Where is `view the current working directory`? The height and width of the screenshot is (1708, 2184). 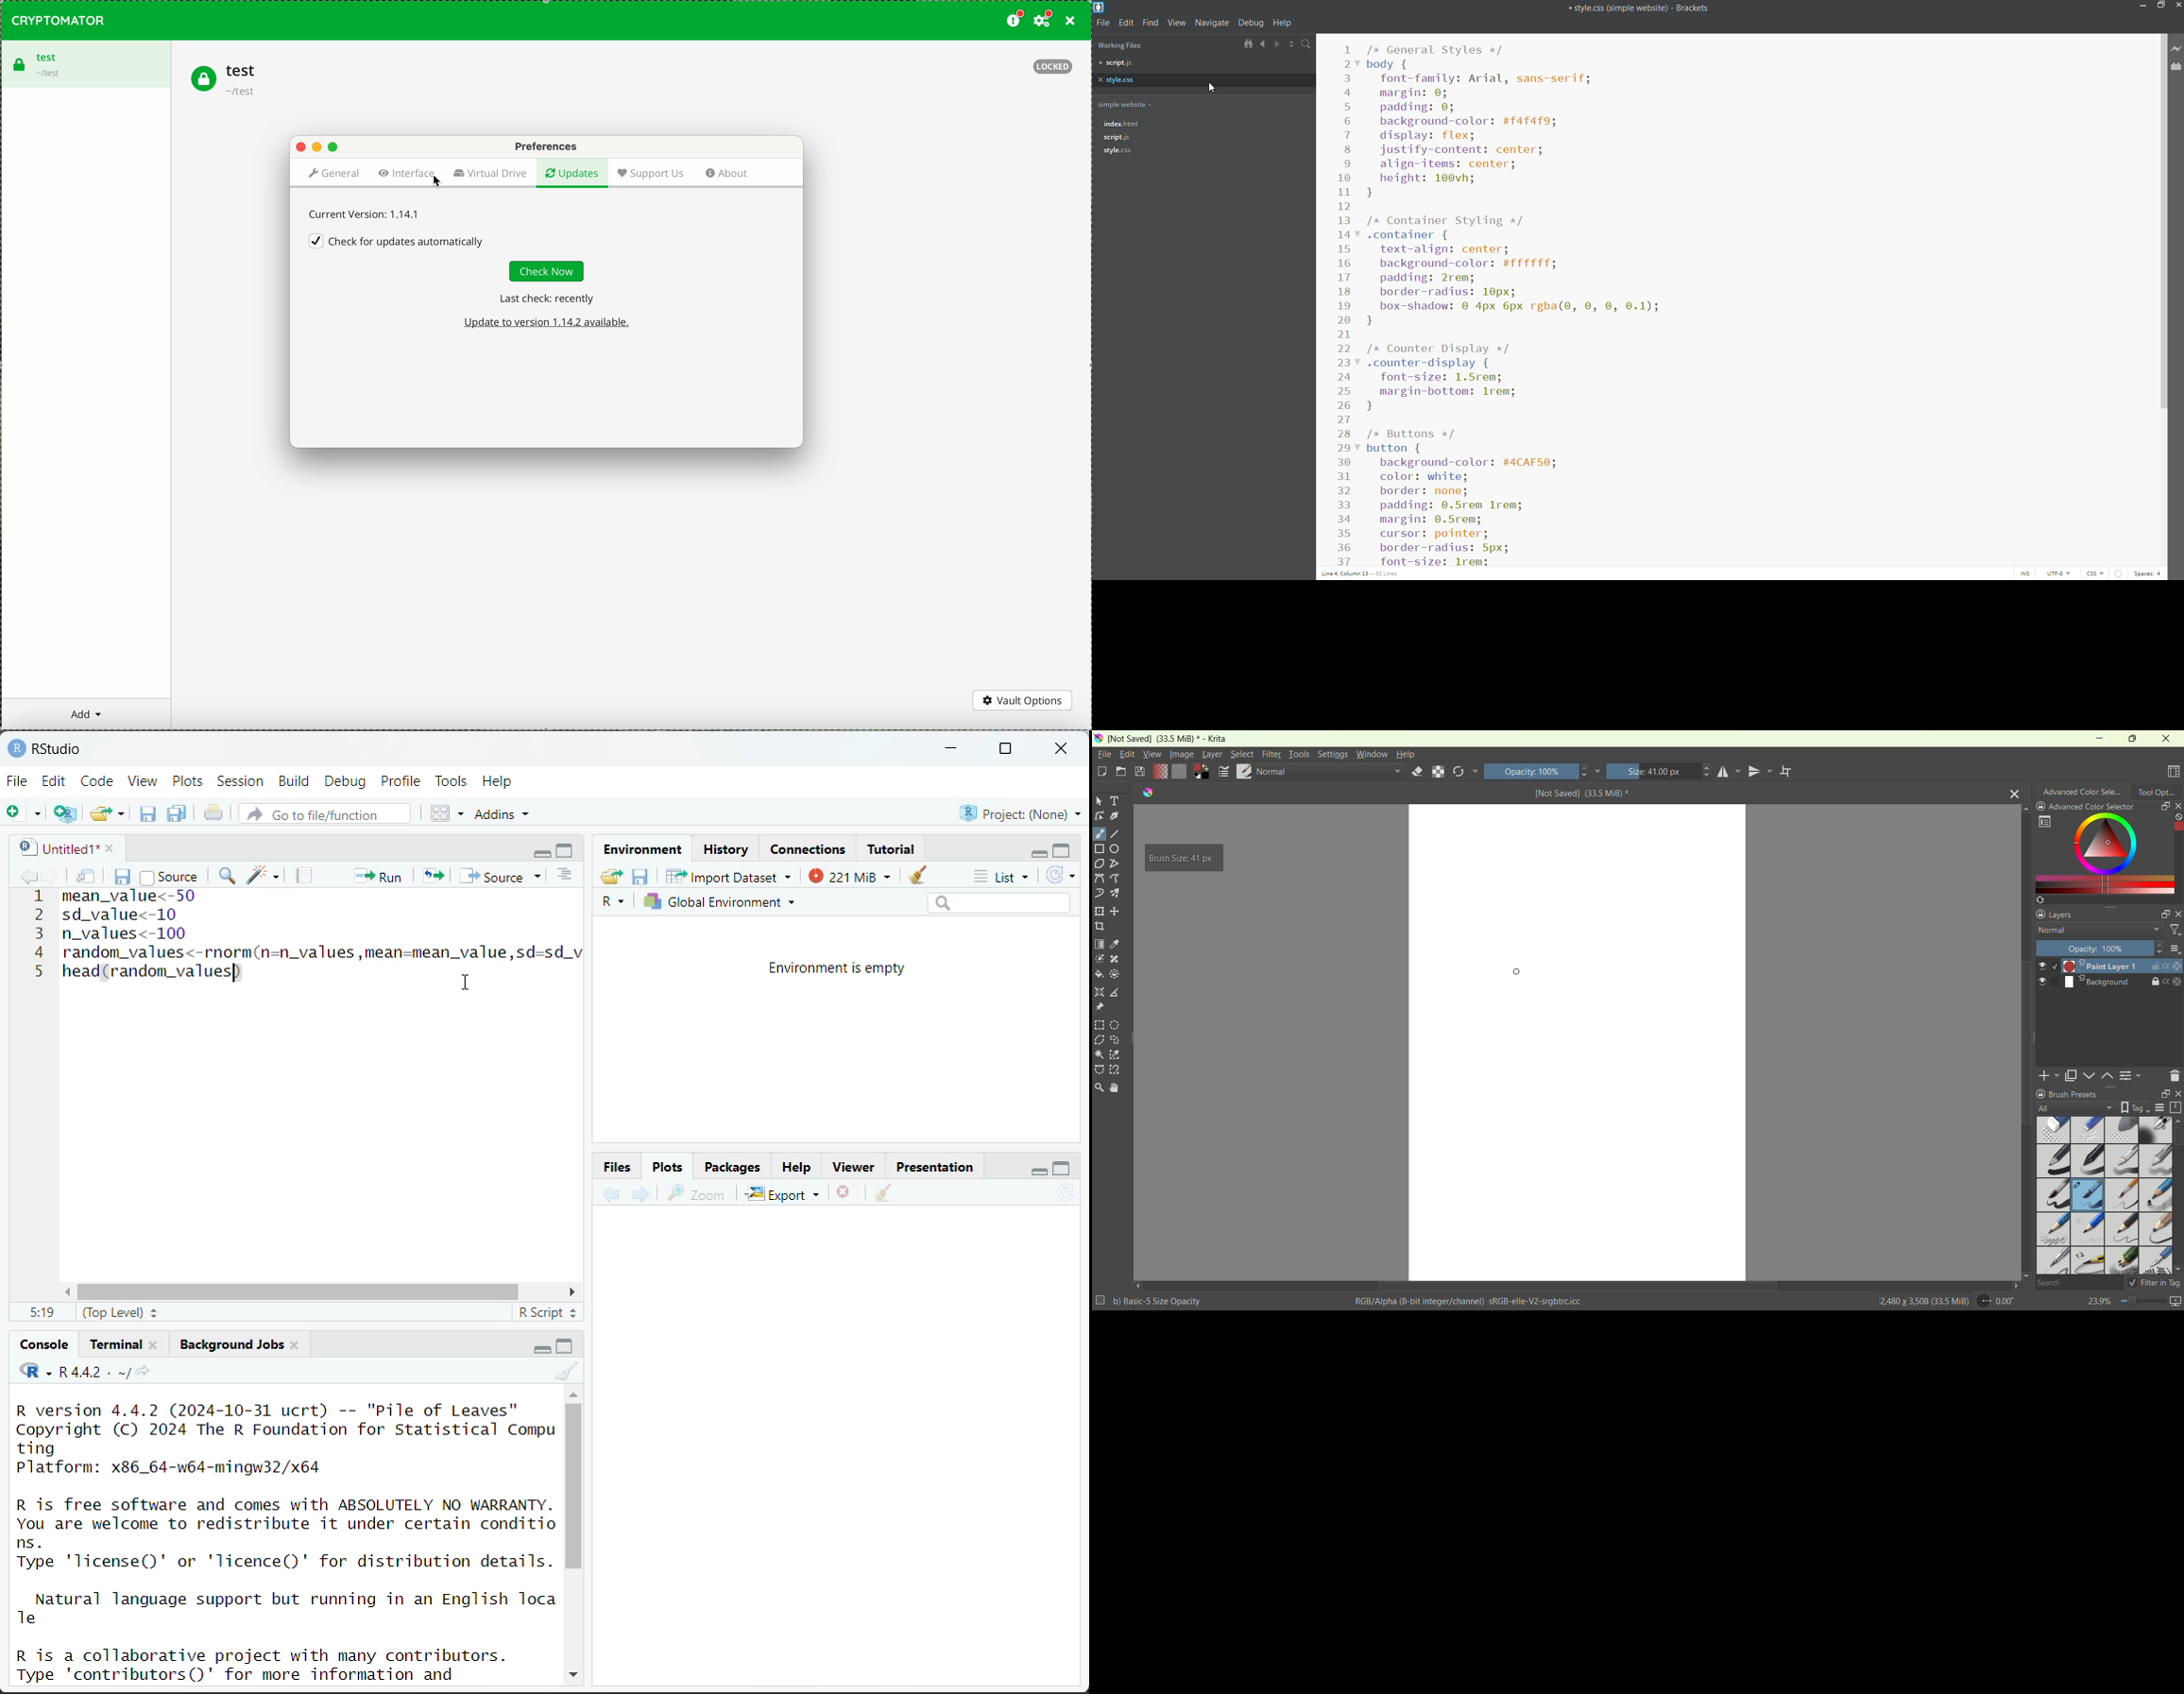
view the current working directory is located at coordinates (142, 1372).